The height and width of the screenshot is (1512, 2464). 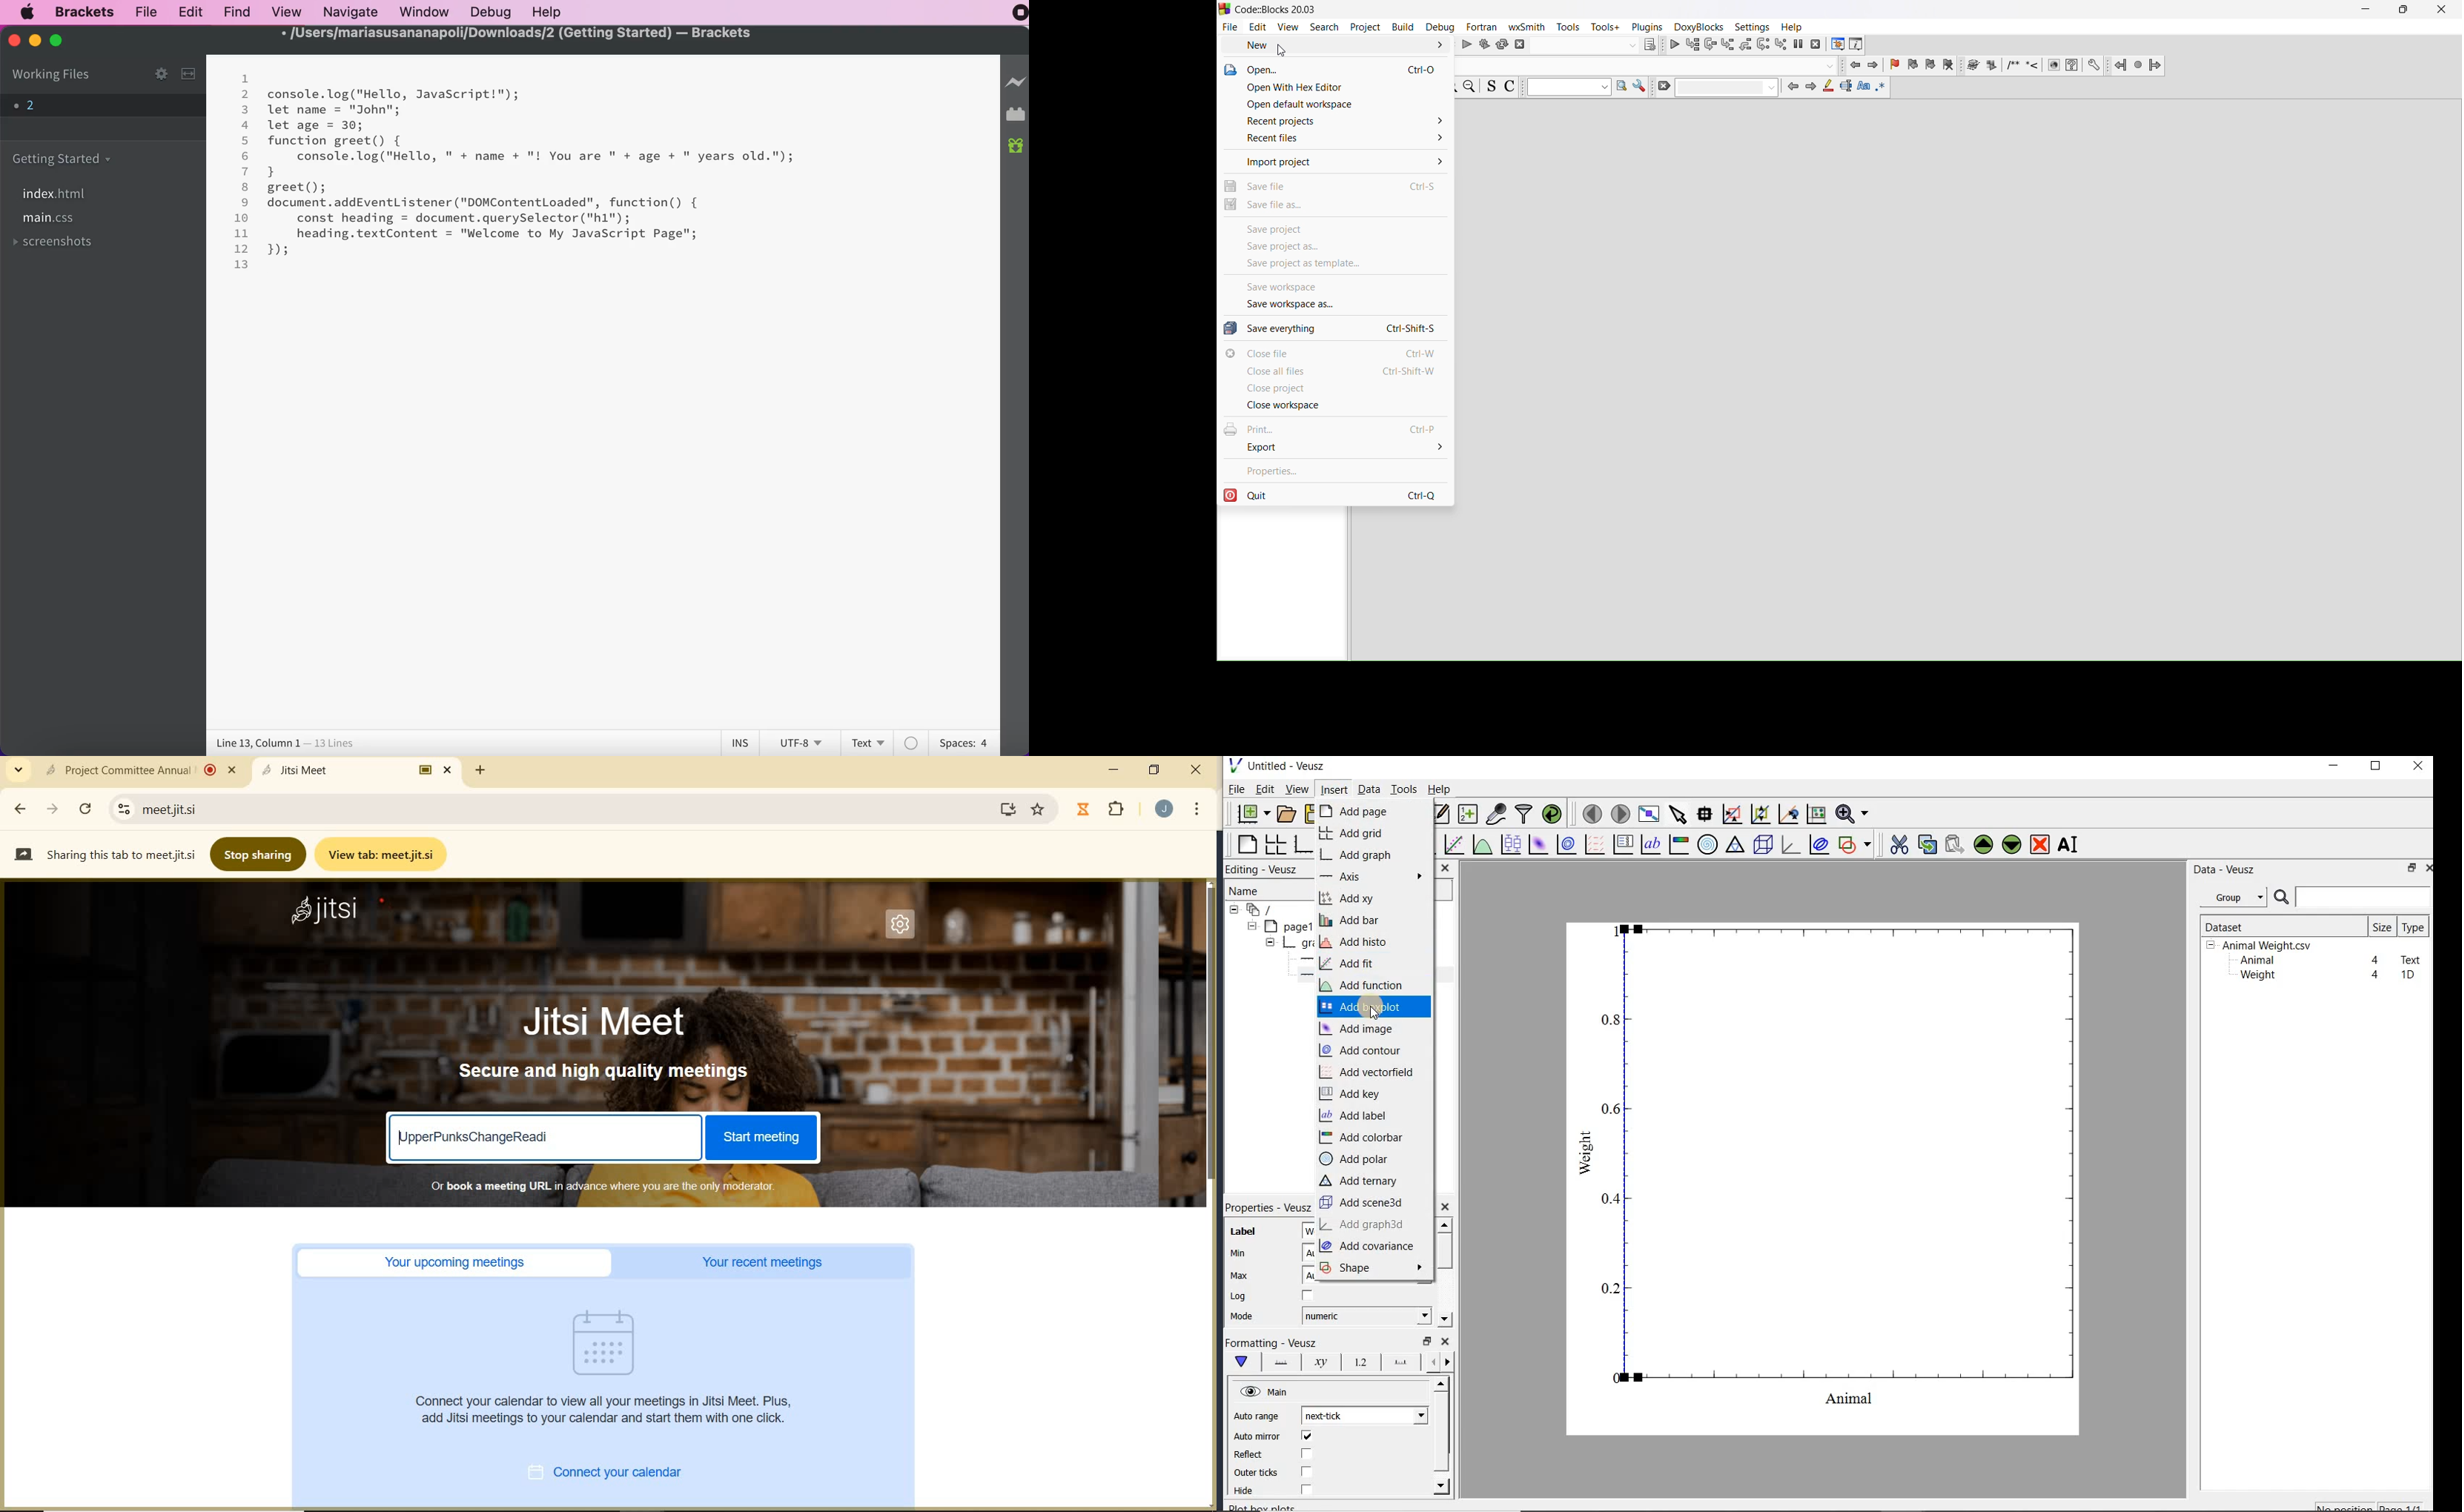 What do you see at coordinates (1606, 27) in the screenshot?
I see `tools+` at bounding box center [1606, 27].